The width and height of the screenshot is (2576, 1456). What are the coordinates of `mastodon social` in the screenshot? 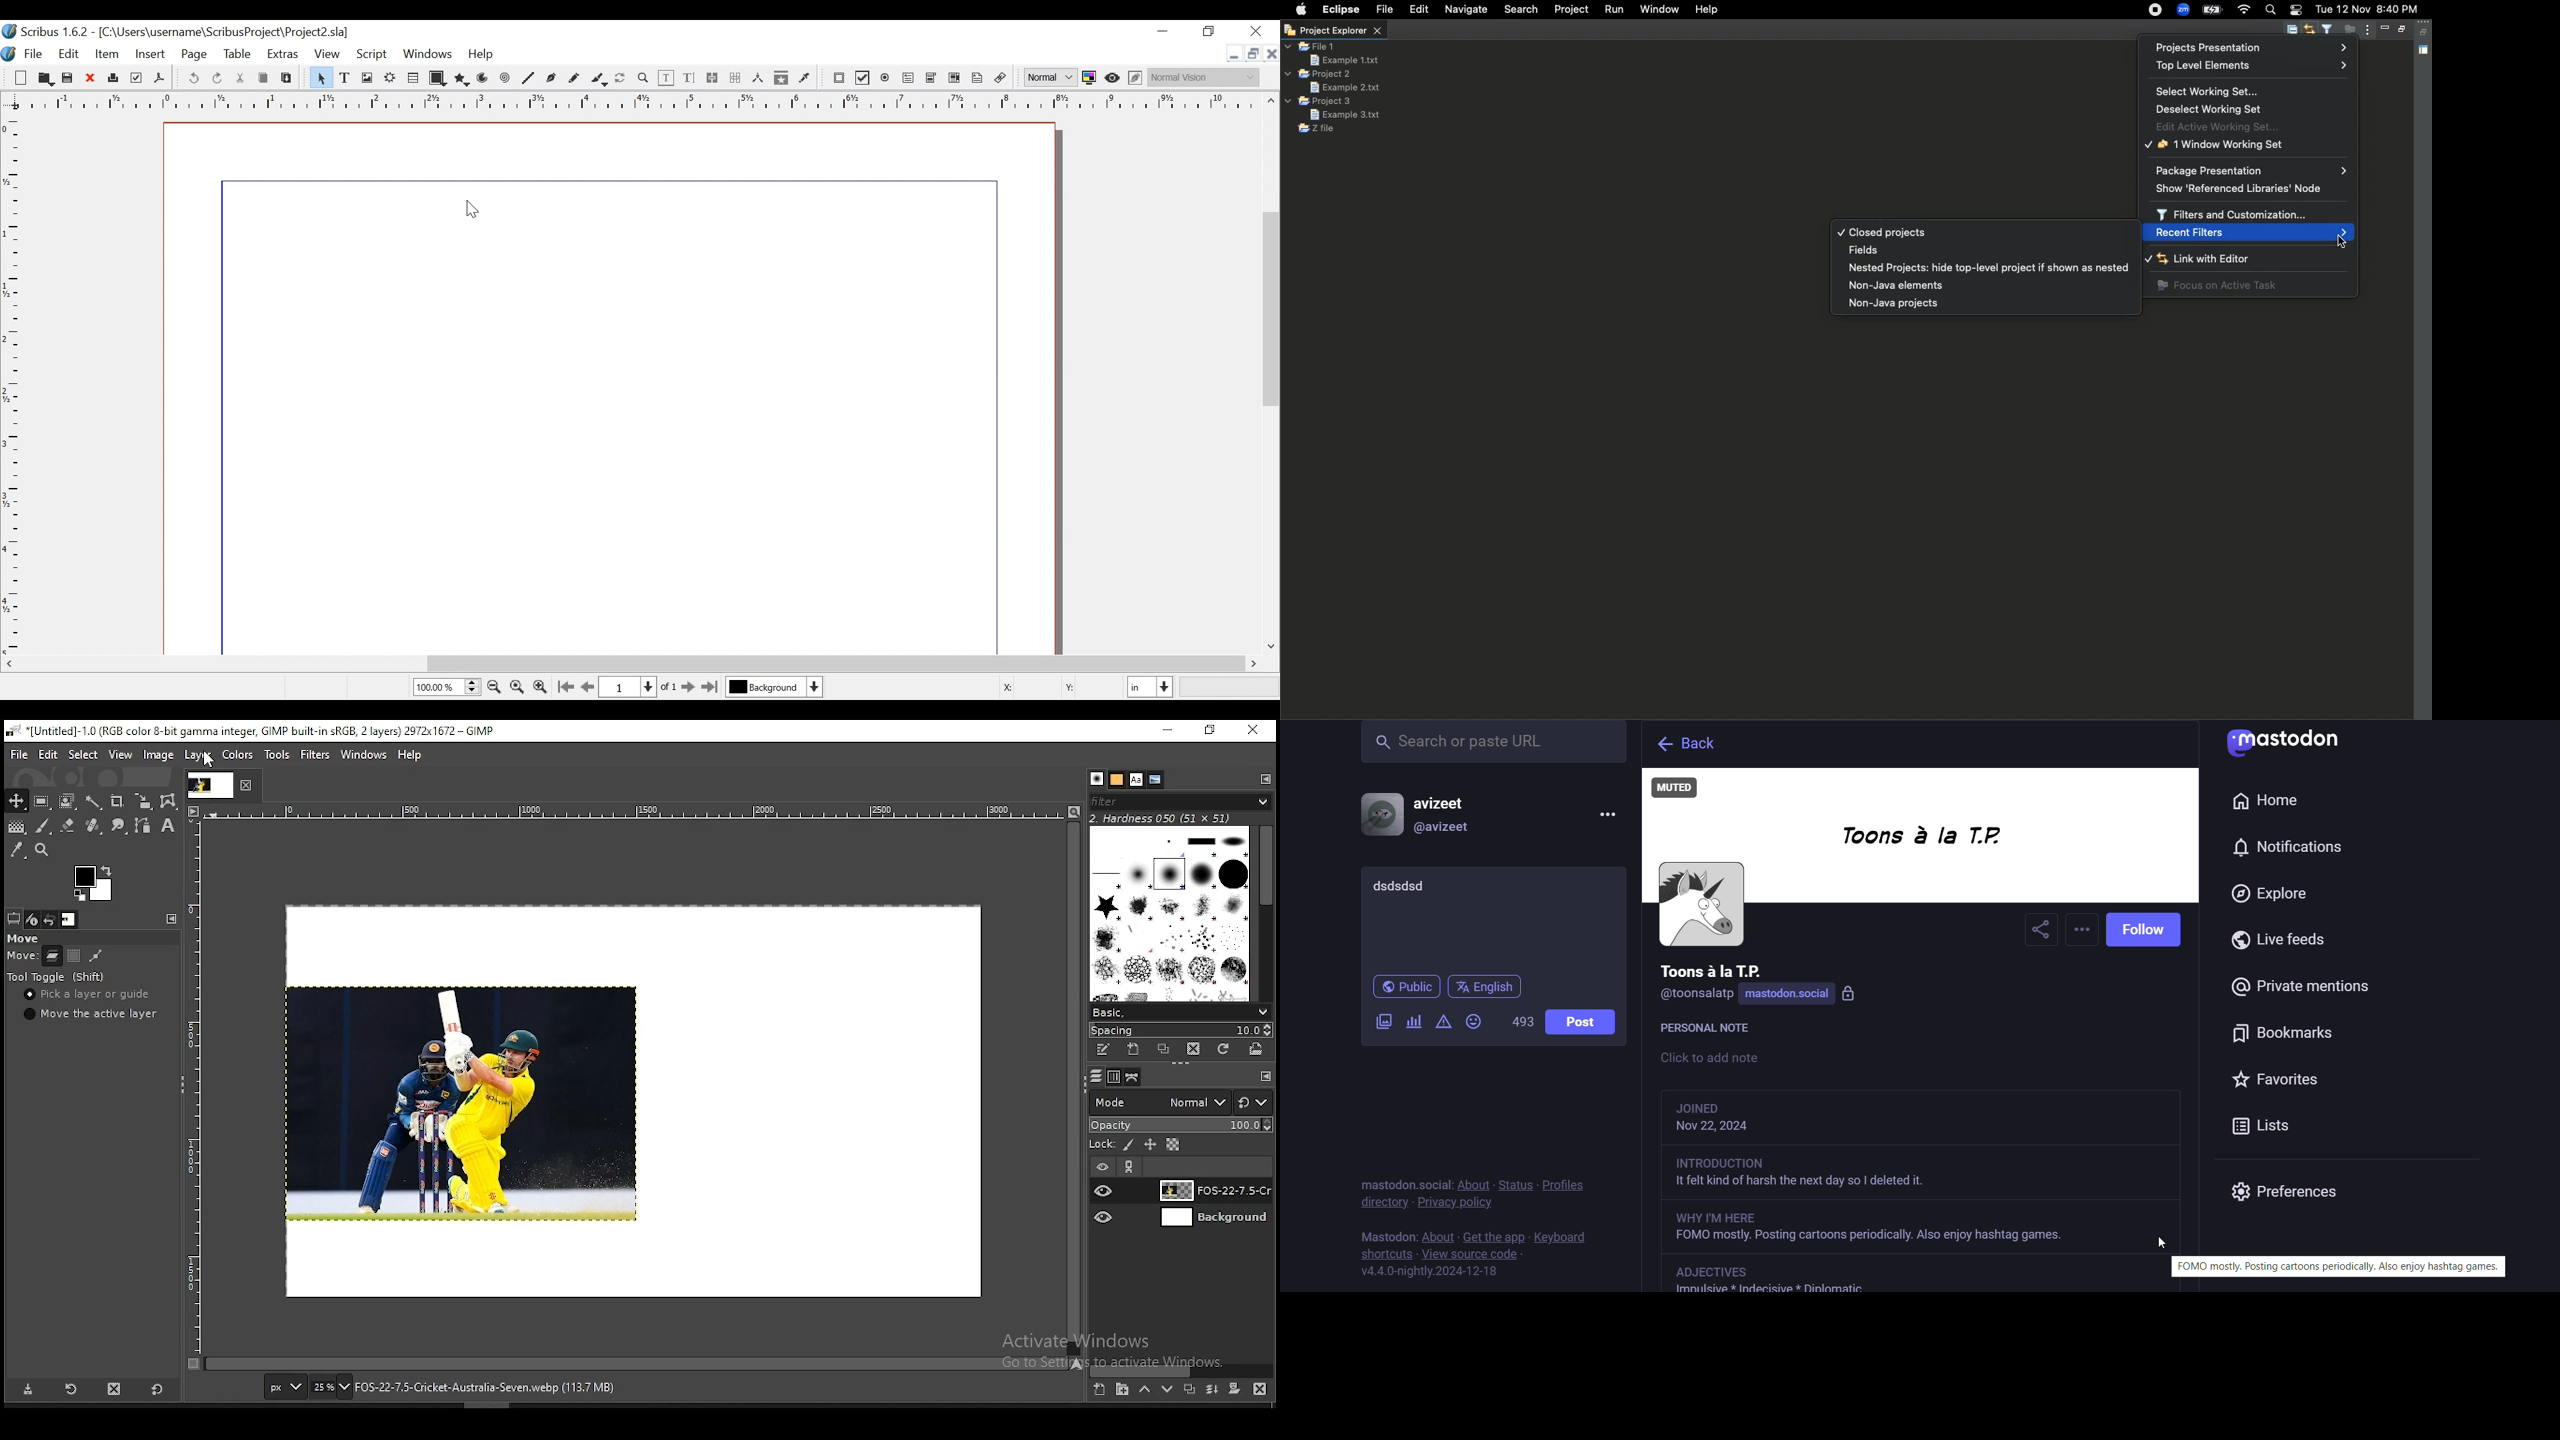 It's located at (1806, 995).